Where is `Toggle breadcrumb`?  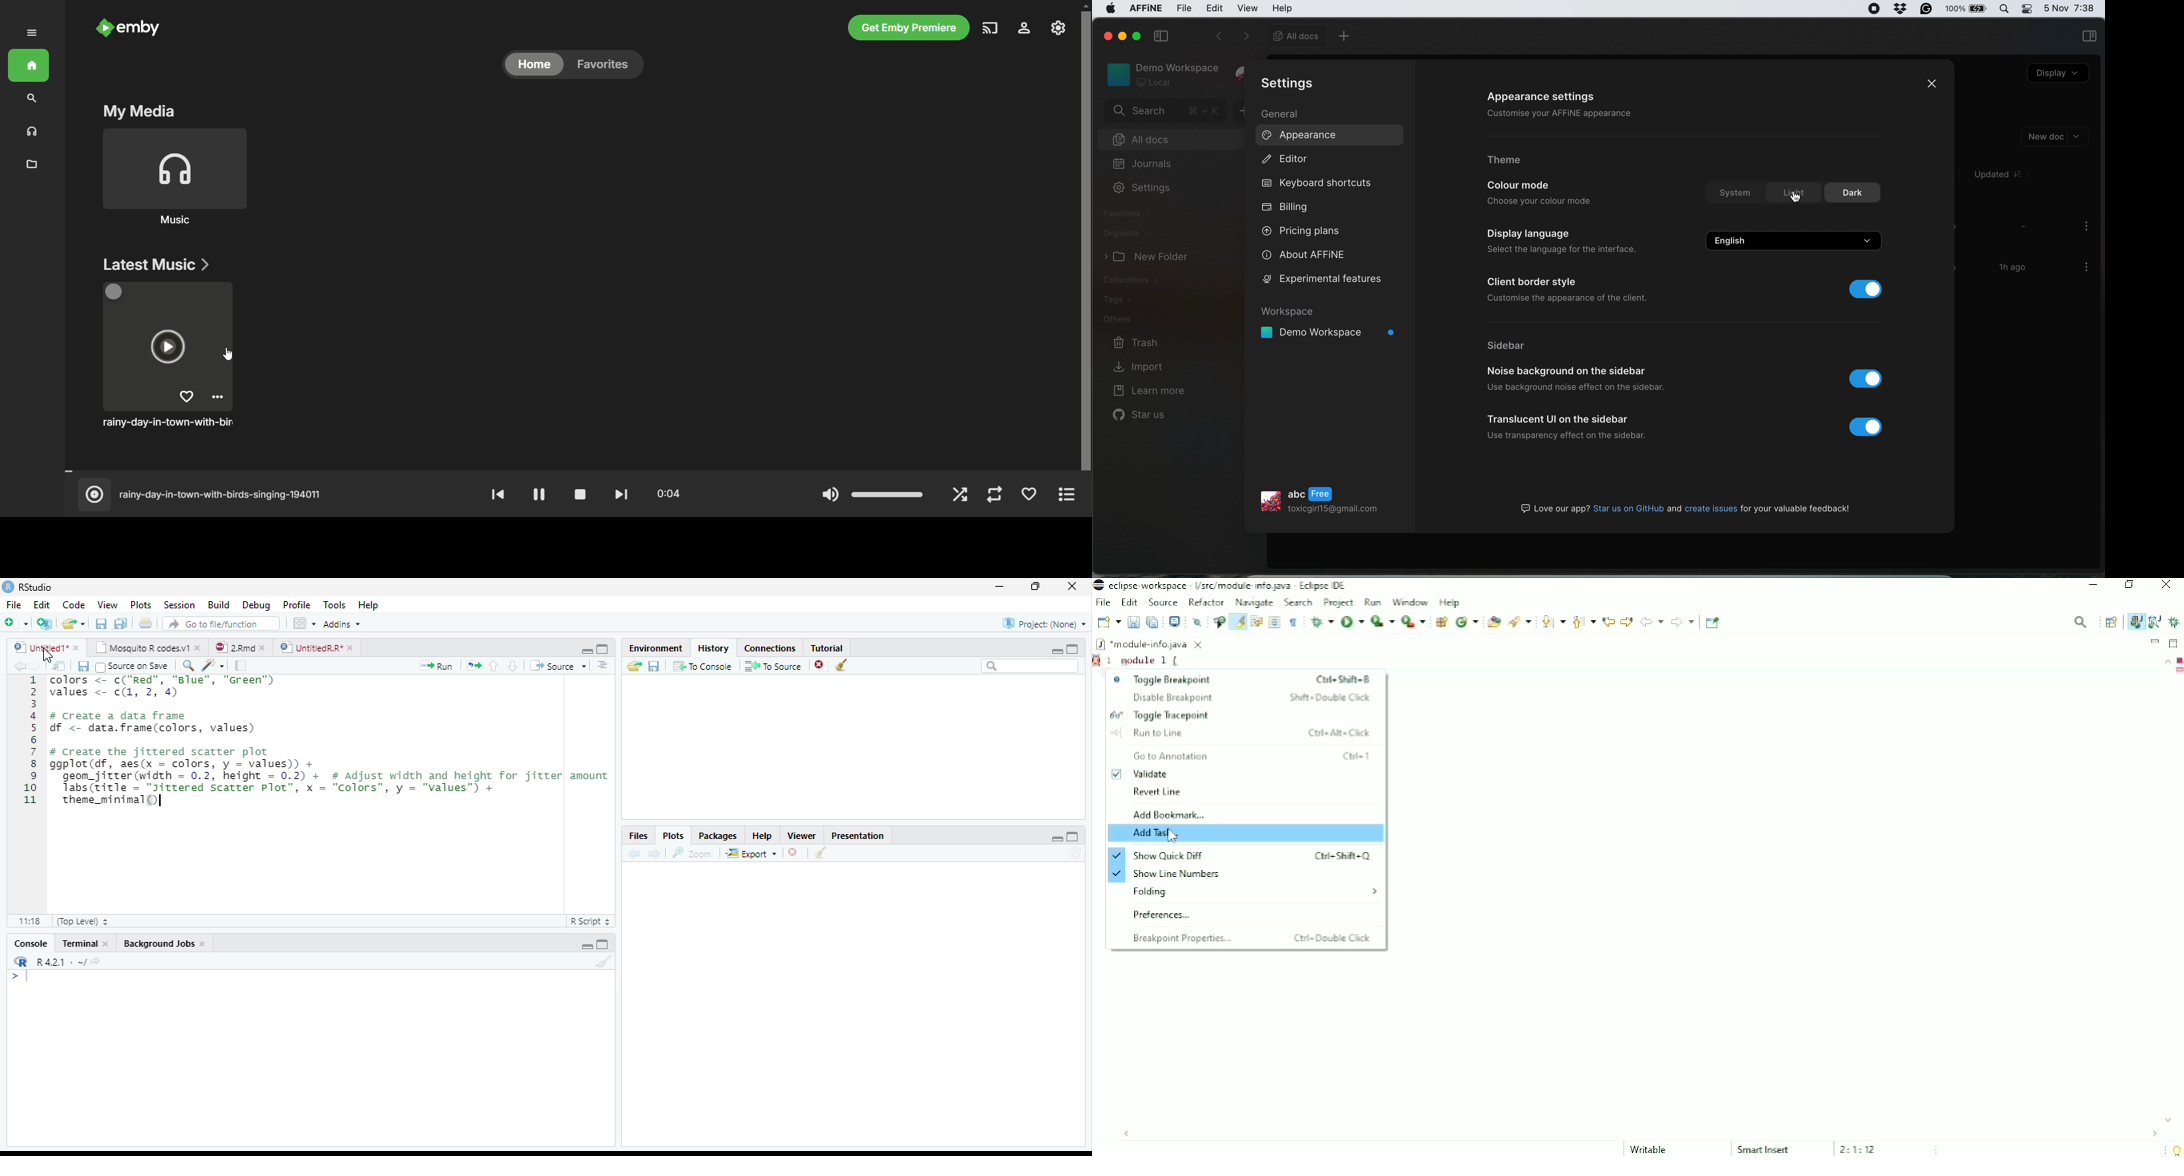 Toggle breadcrumb is located at coordinates (1218, 622).